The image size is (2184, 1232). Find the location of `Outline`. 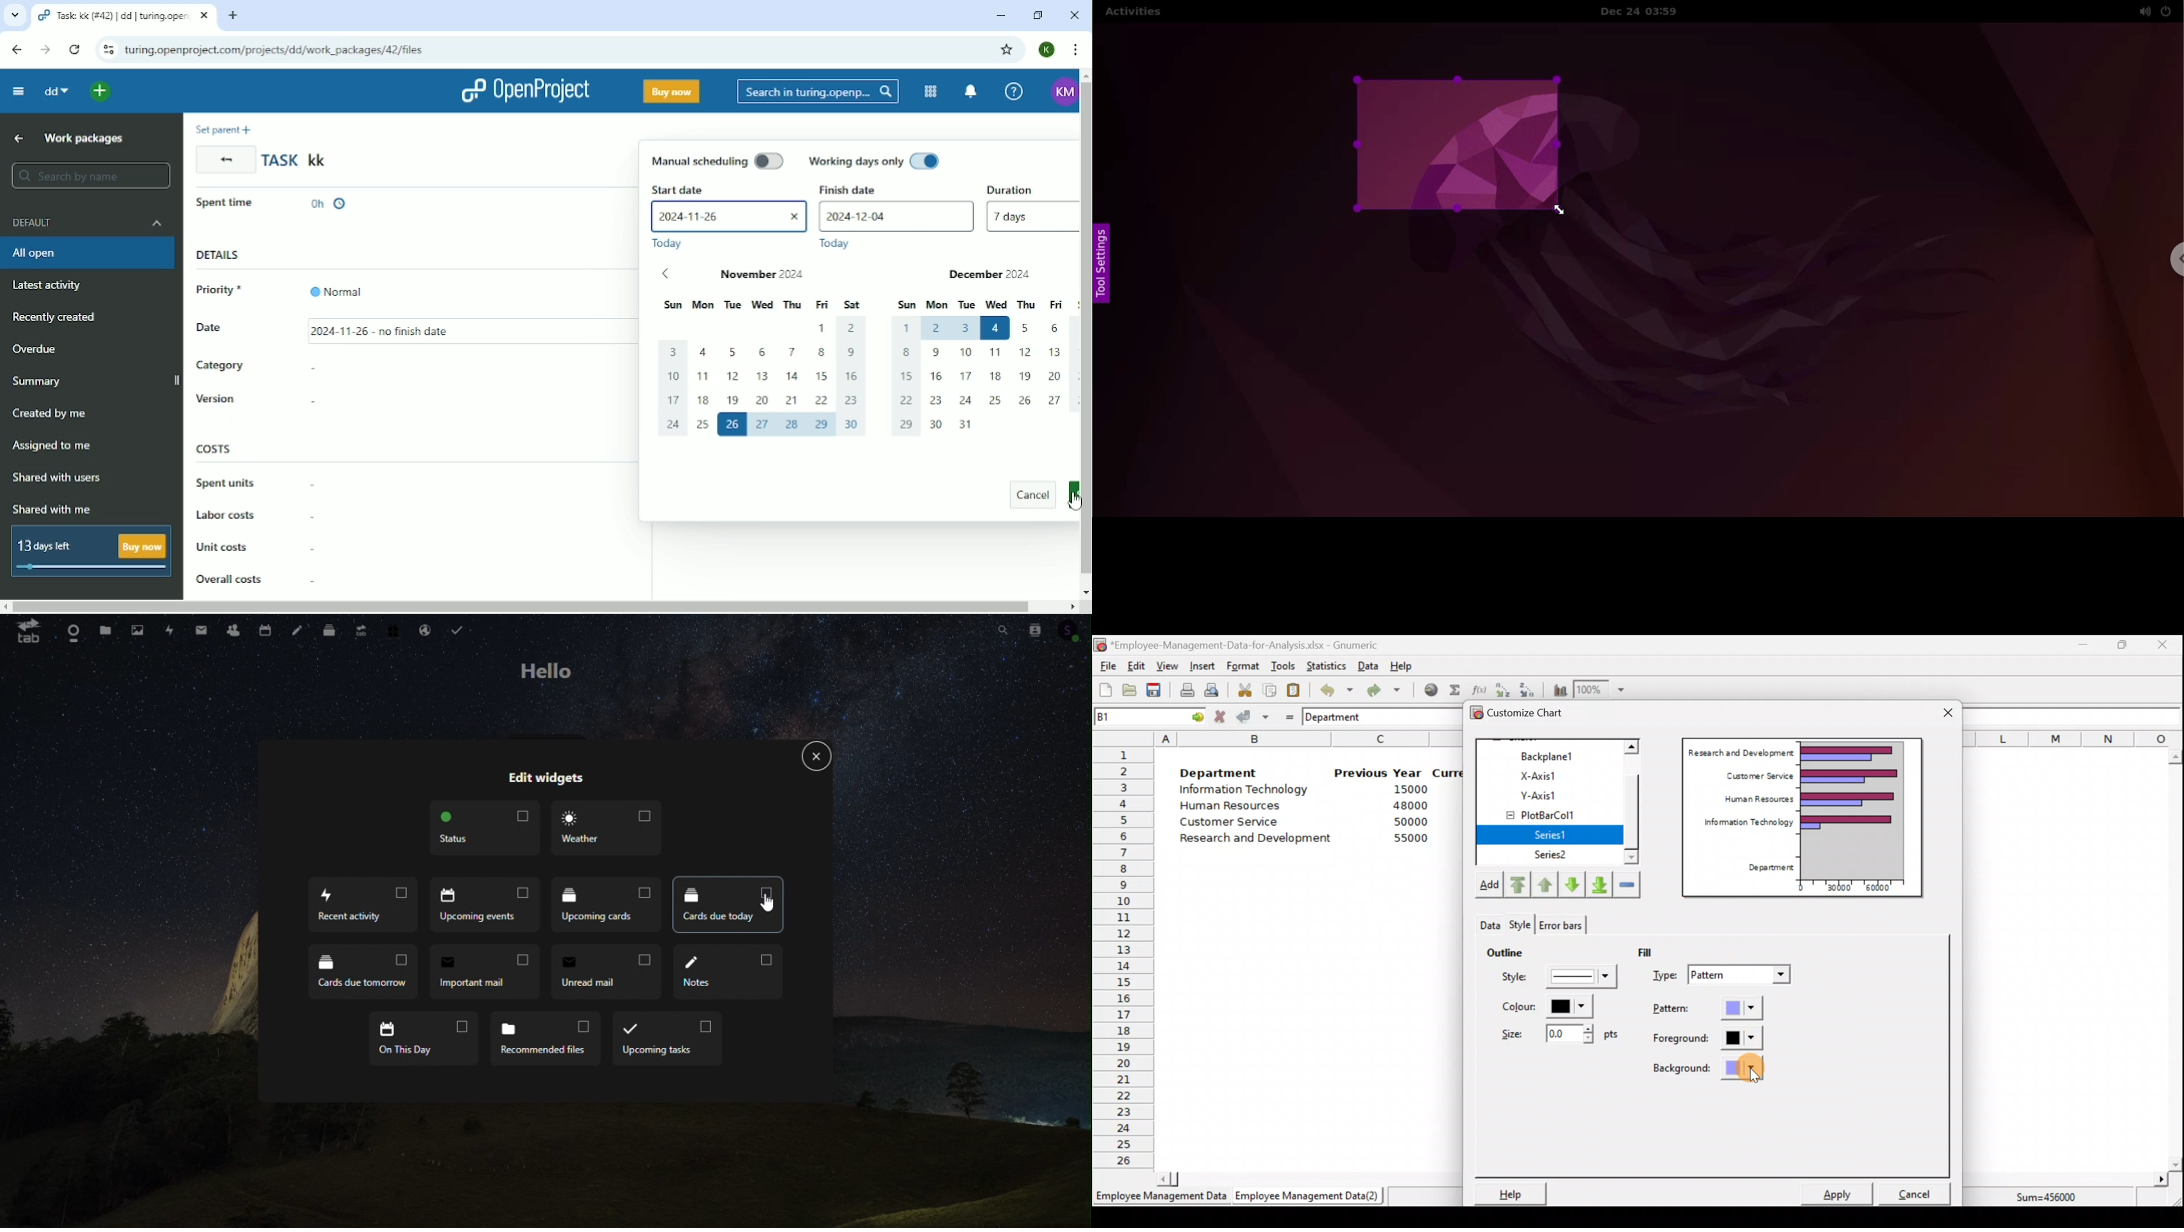

Outline is located at coordinates (1505, 951).